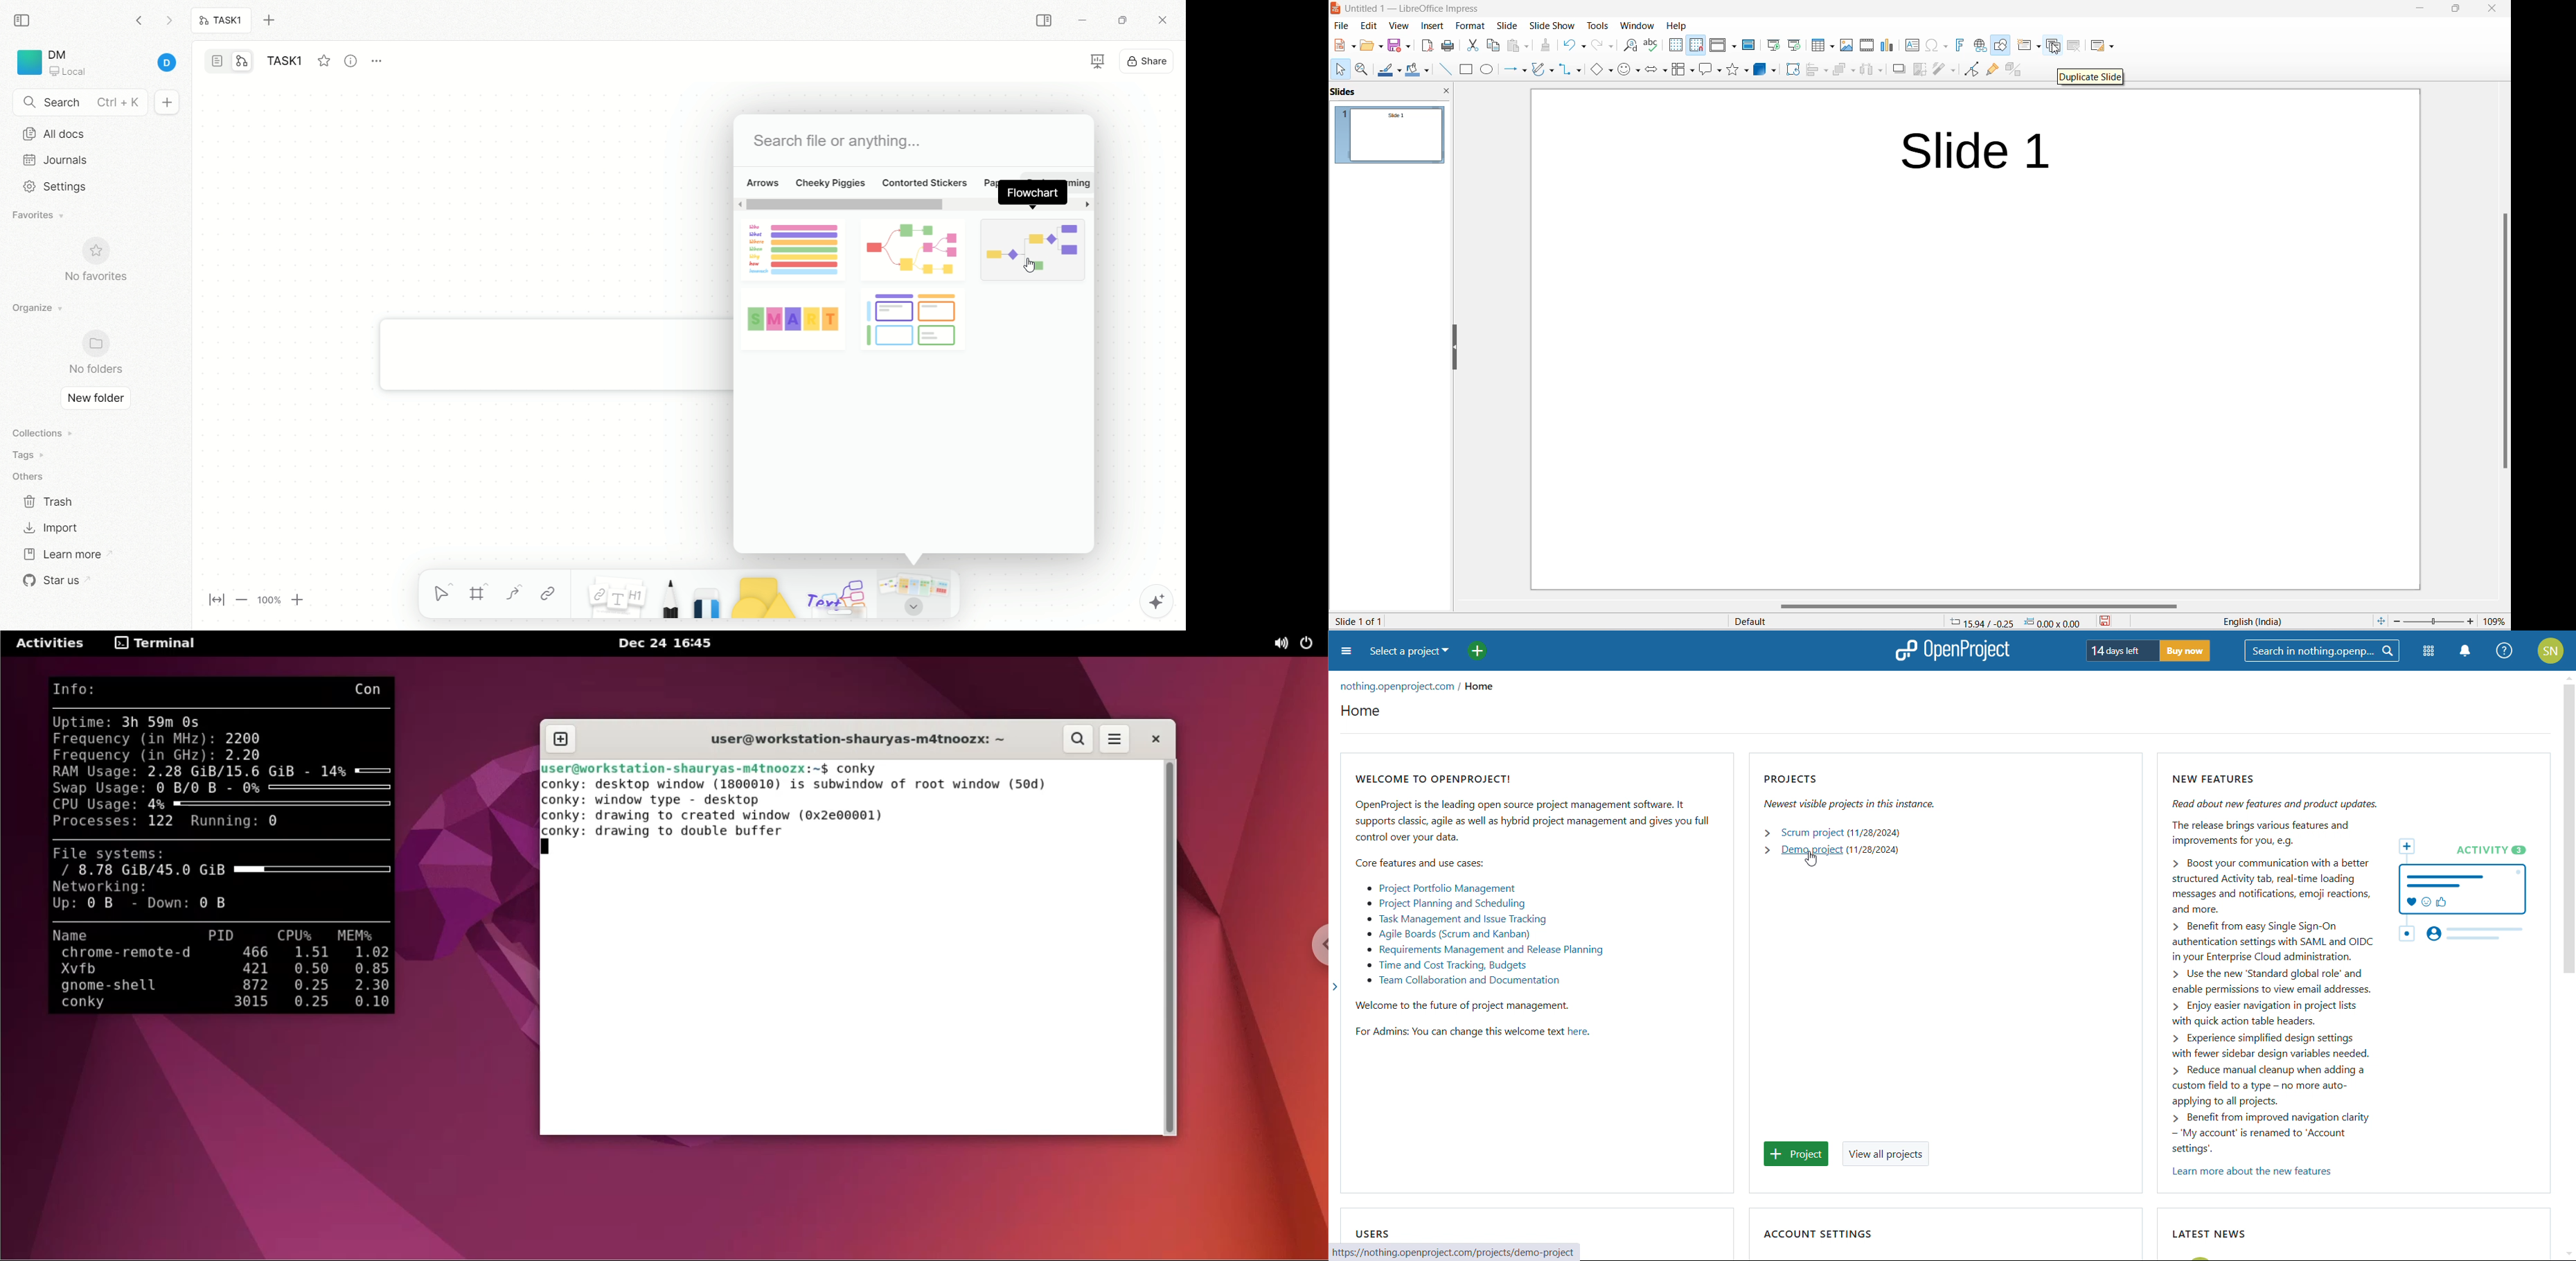  I want to click on slide number, so click(1369, 621).